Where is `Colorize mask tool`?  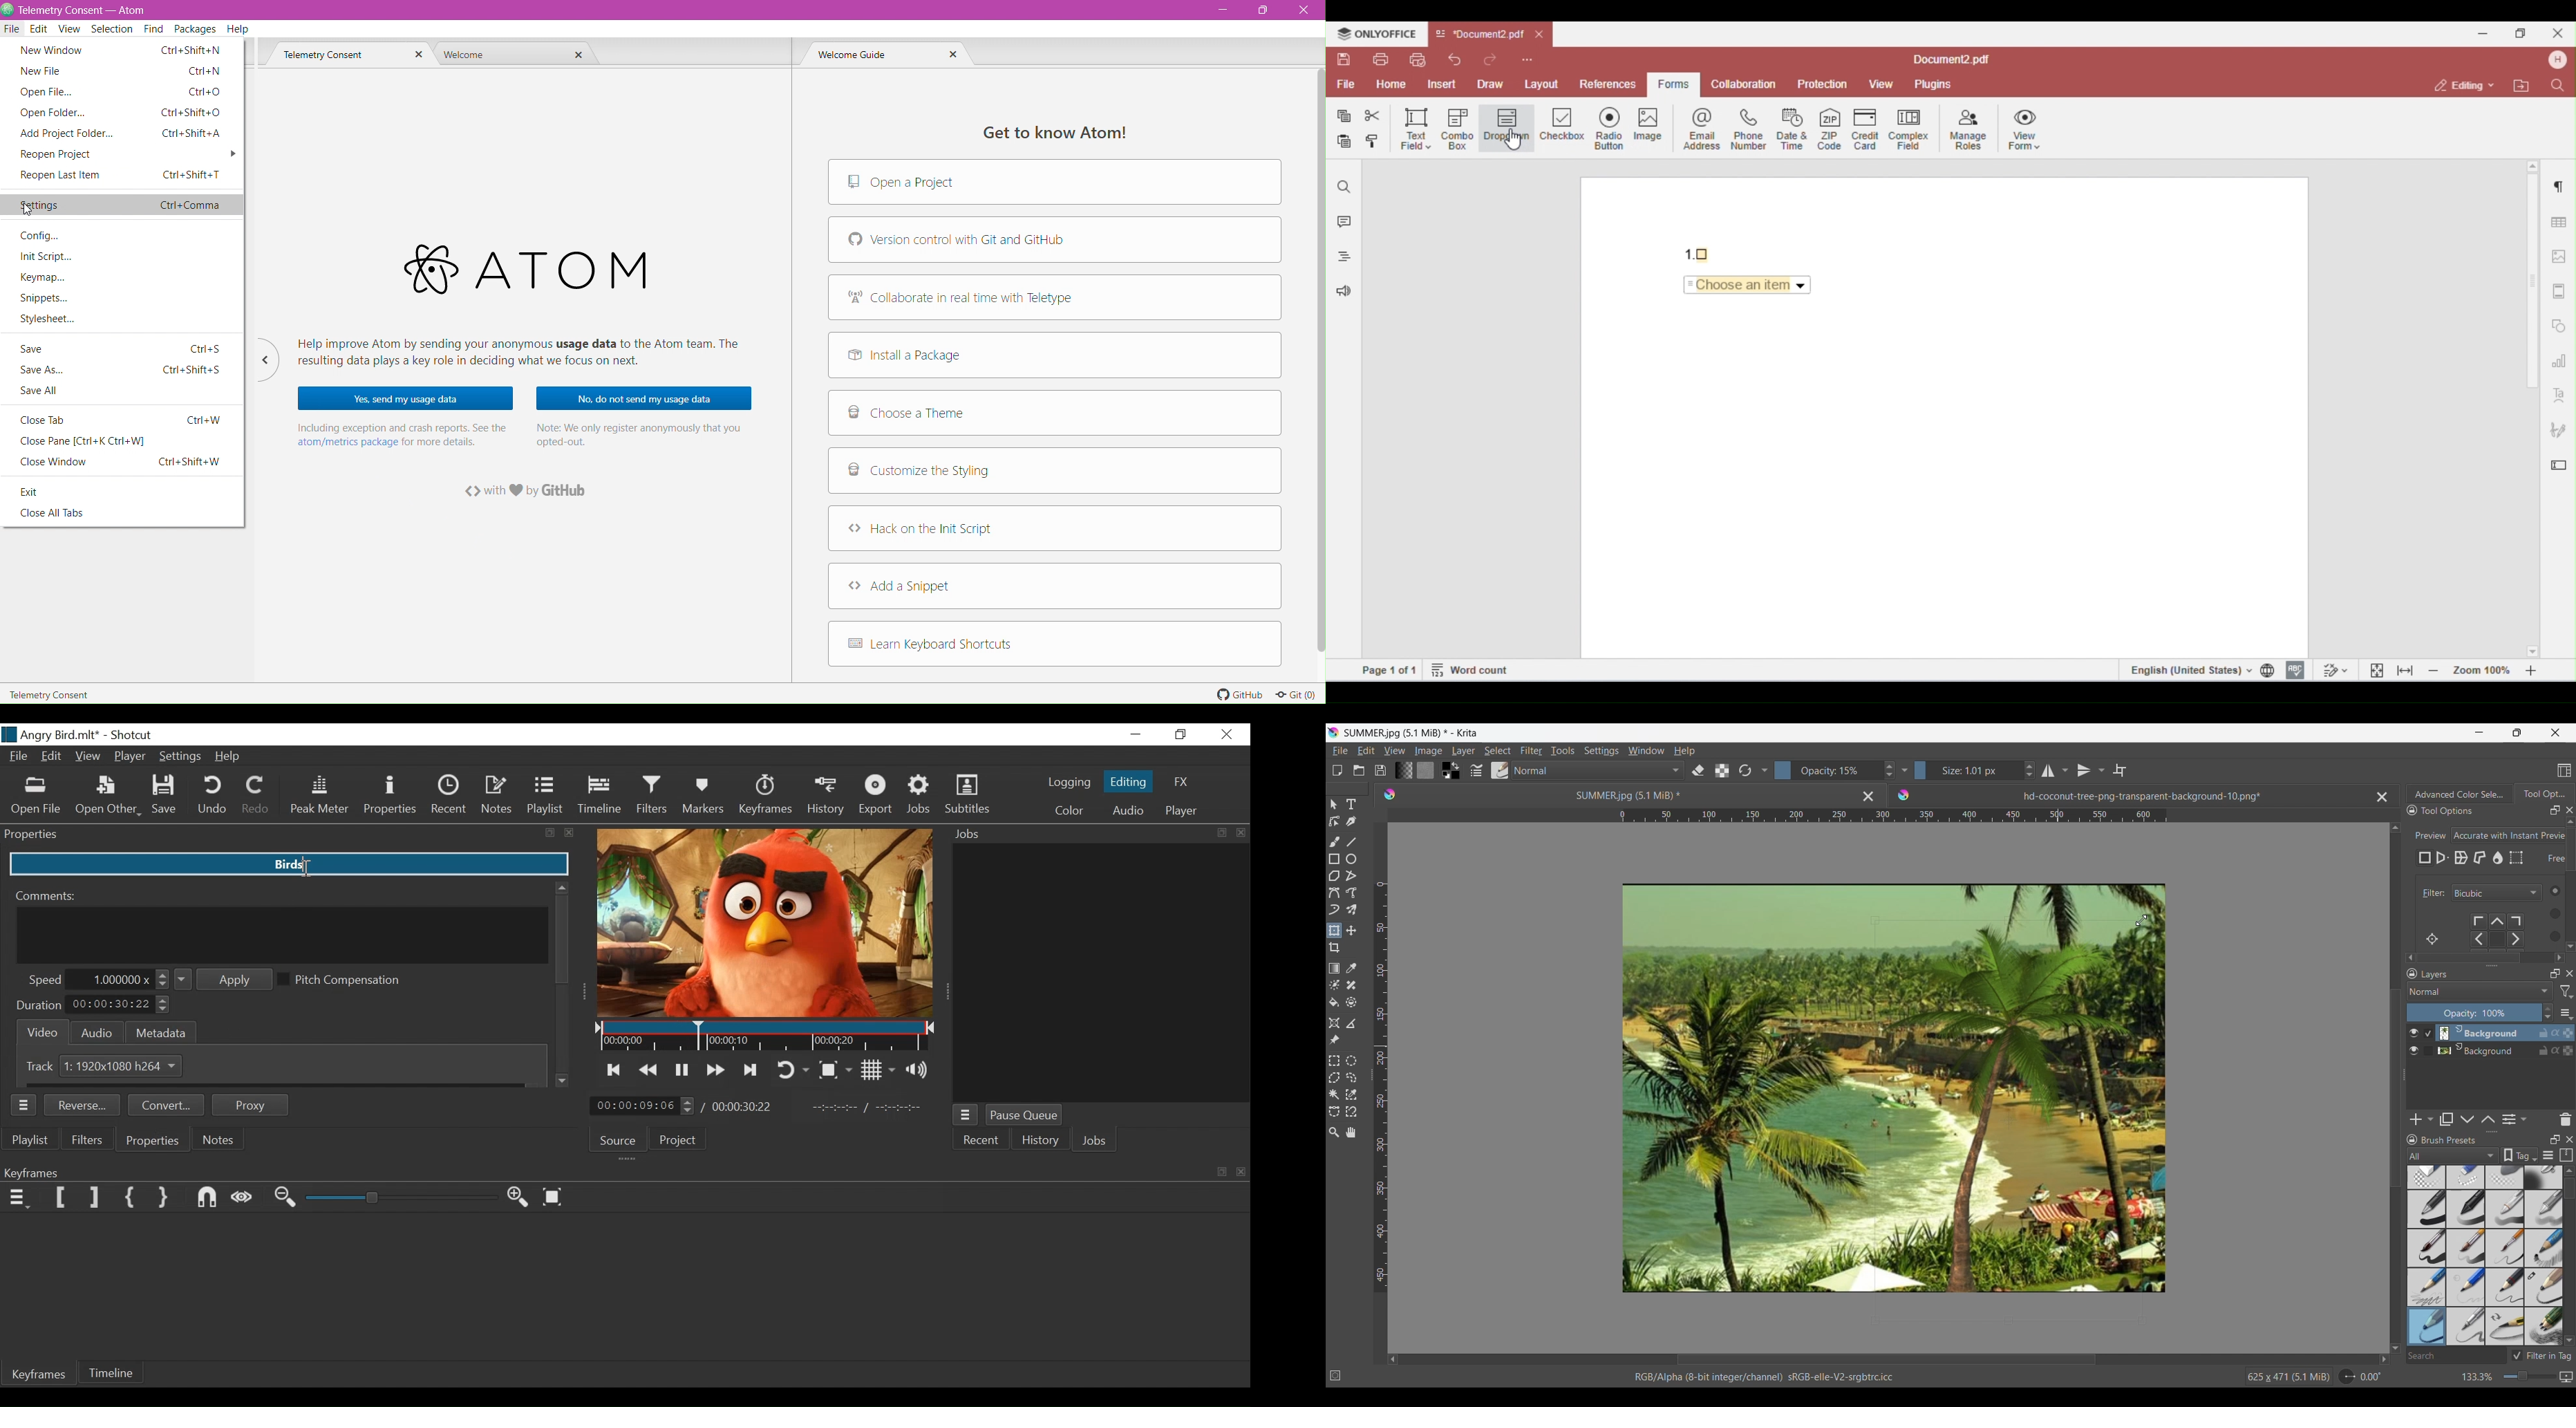 Colorize mask tool is located at coordinates (1335, 985).